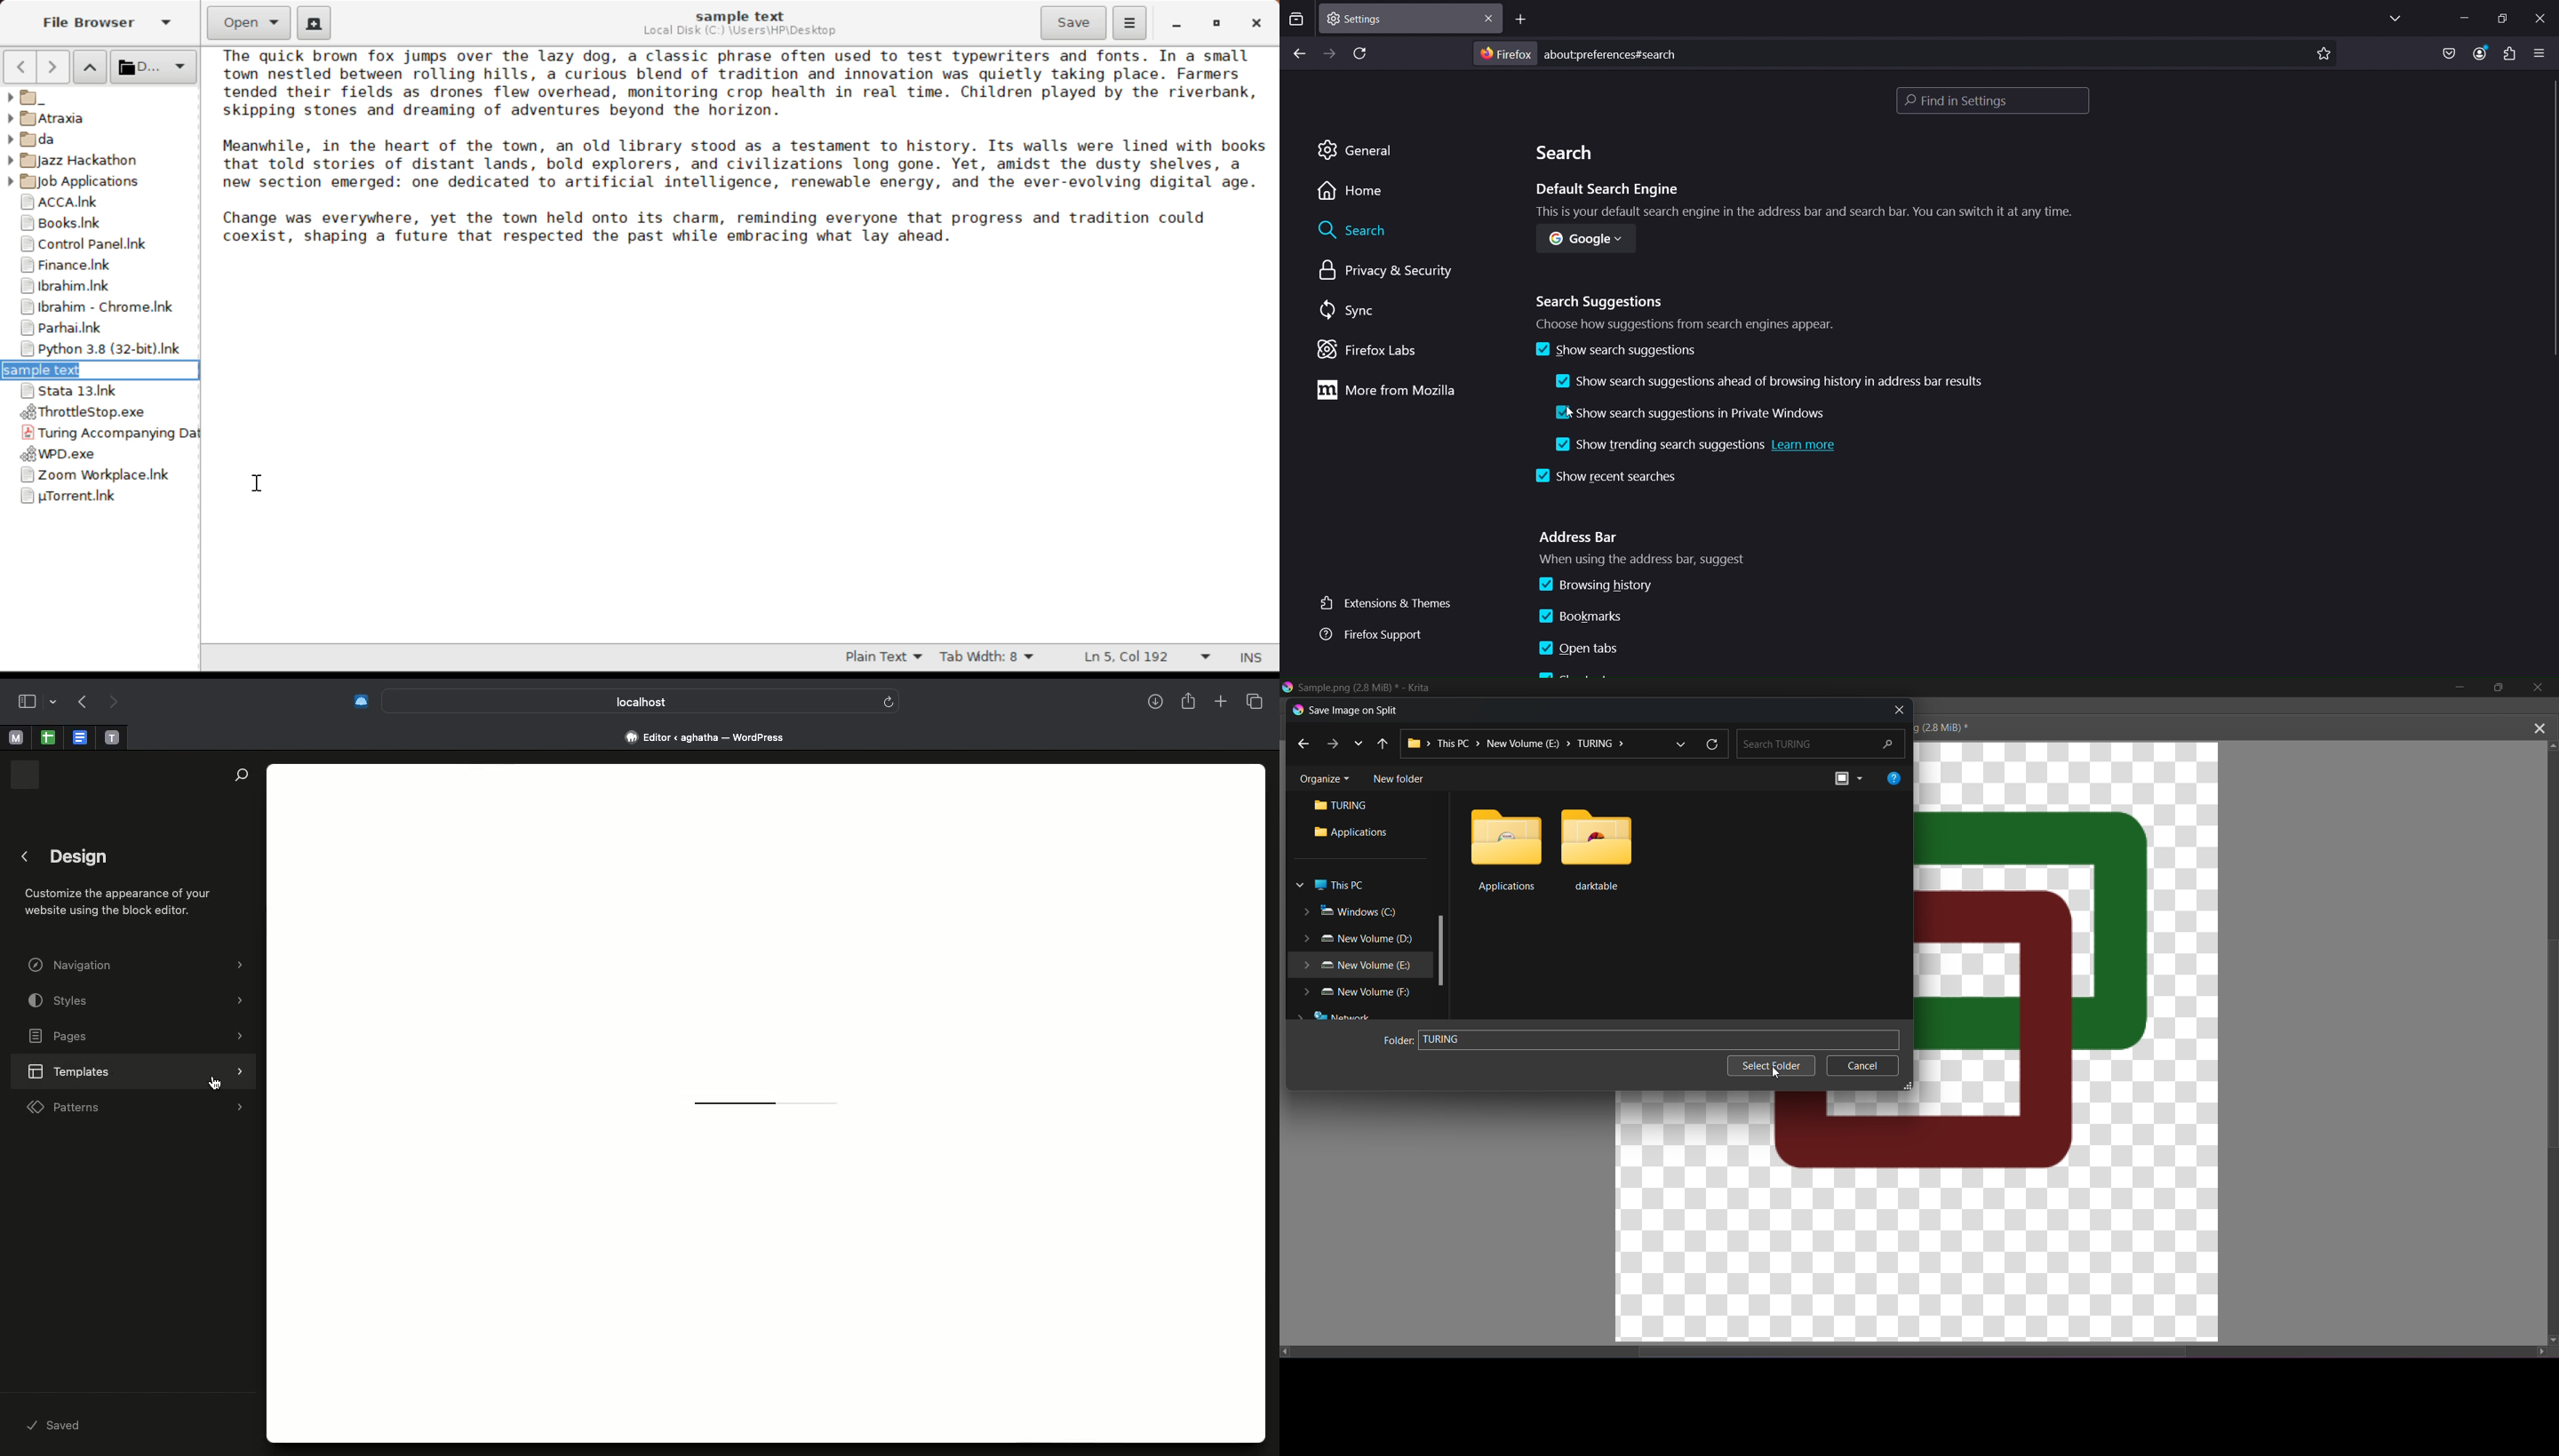  Describe the element at coordinates (1699, 448) in the screenshot. I see `how trending search suggestions` at that location.